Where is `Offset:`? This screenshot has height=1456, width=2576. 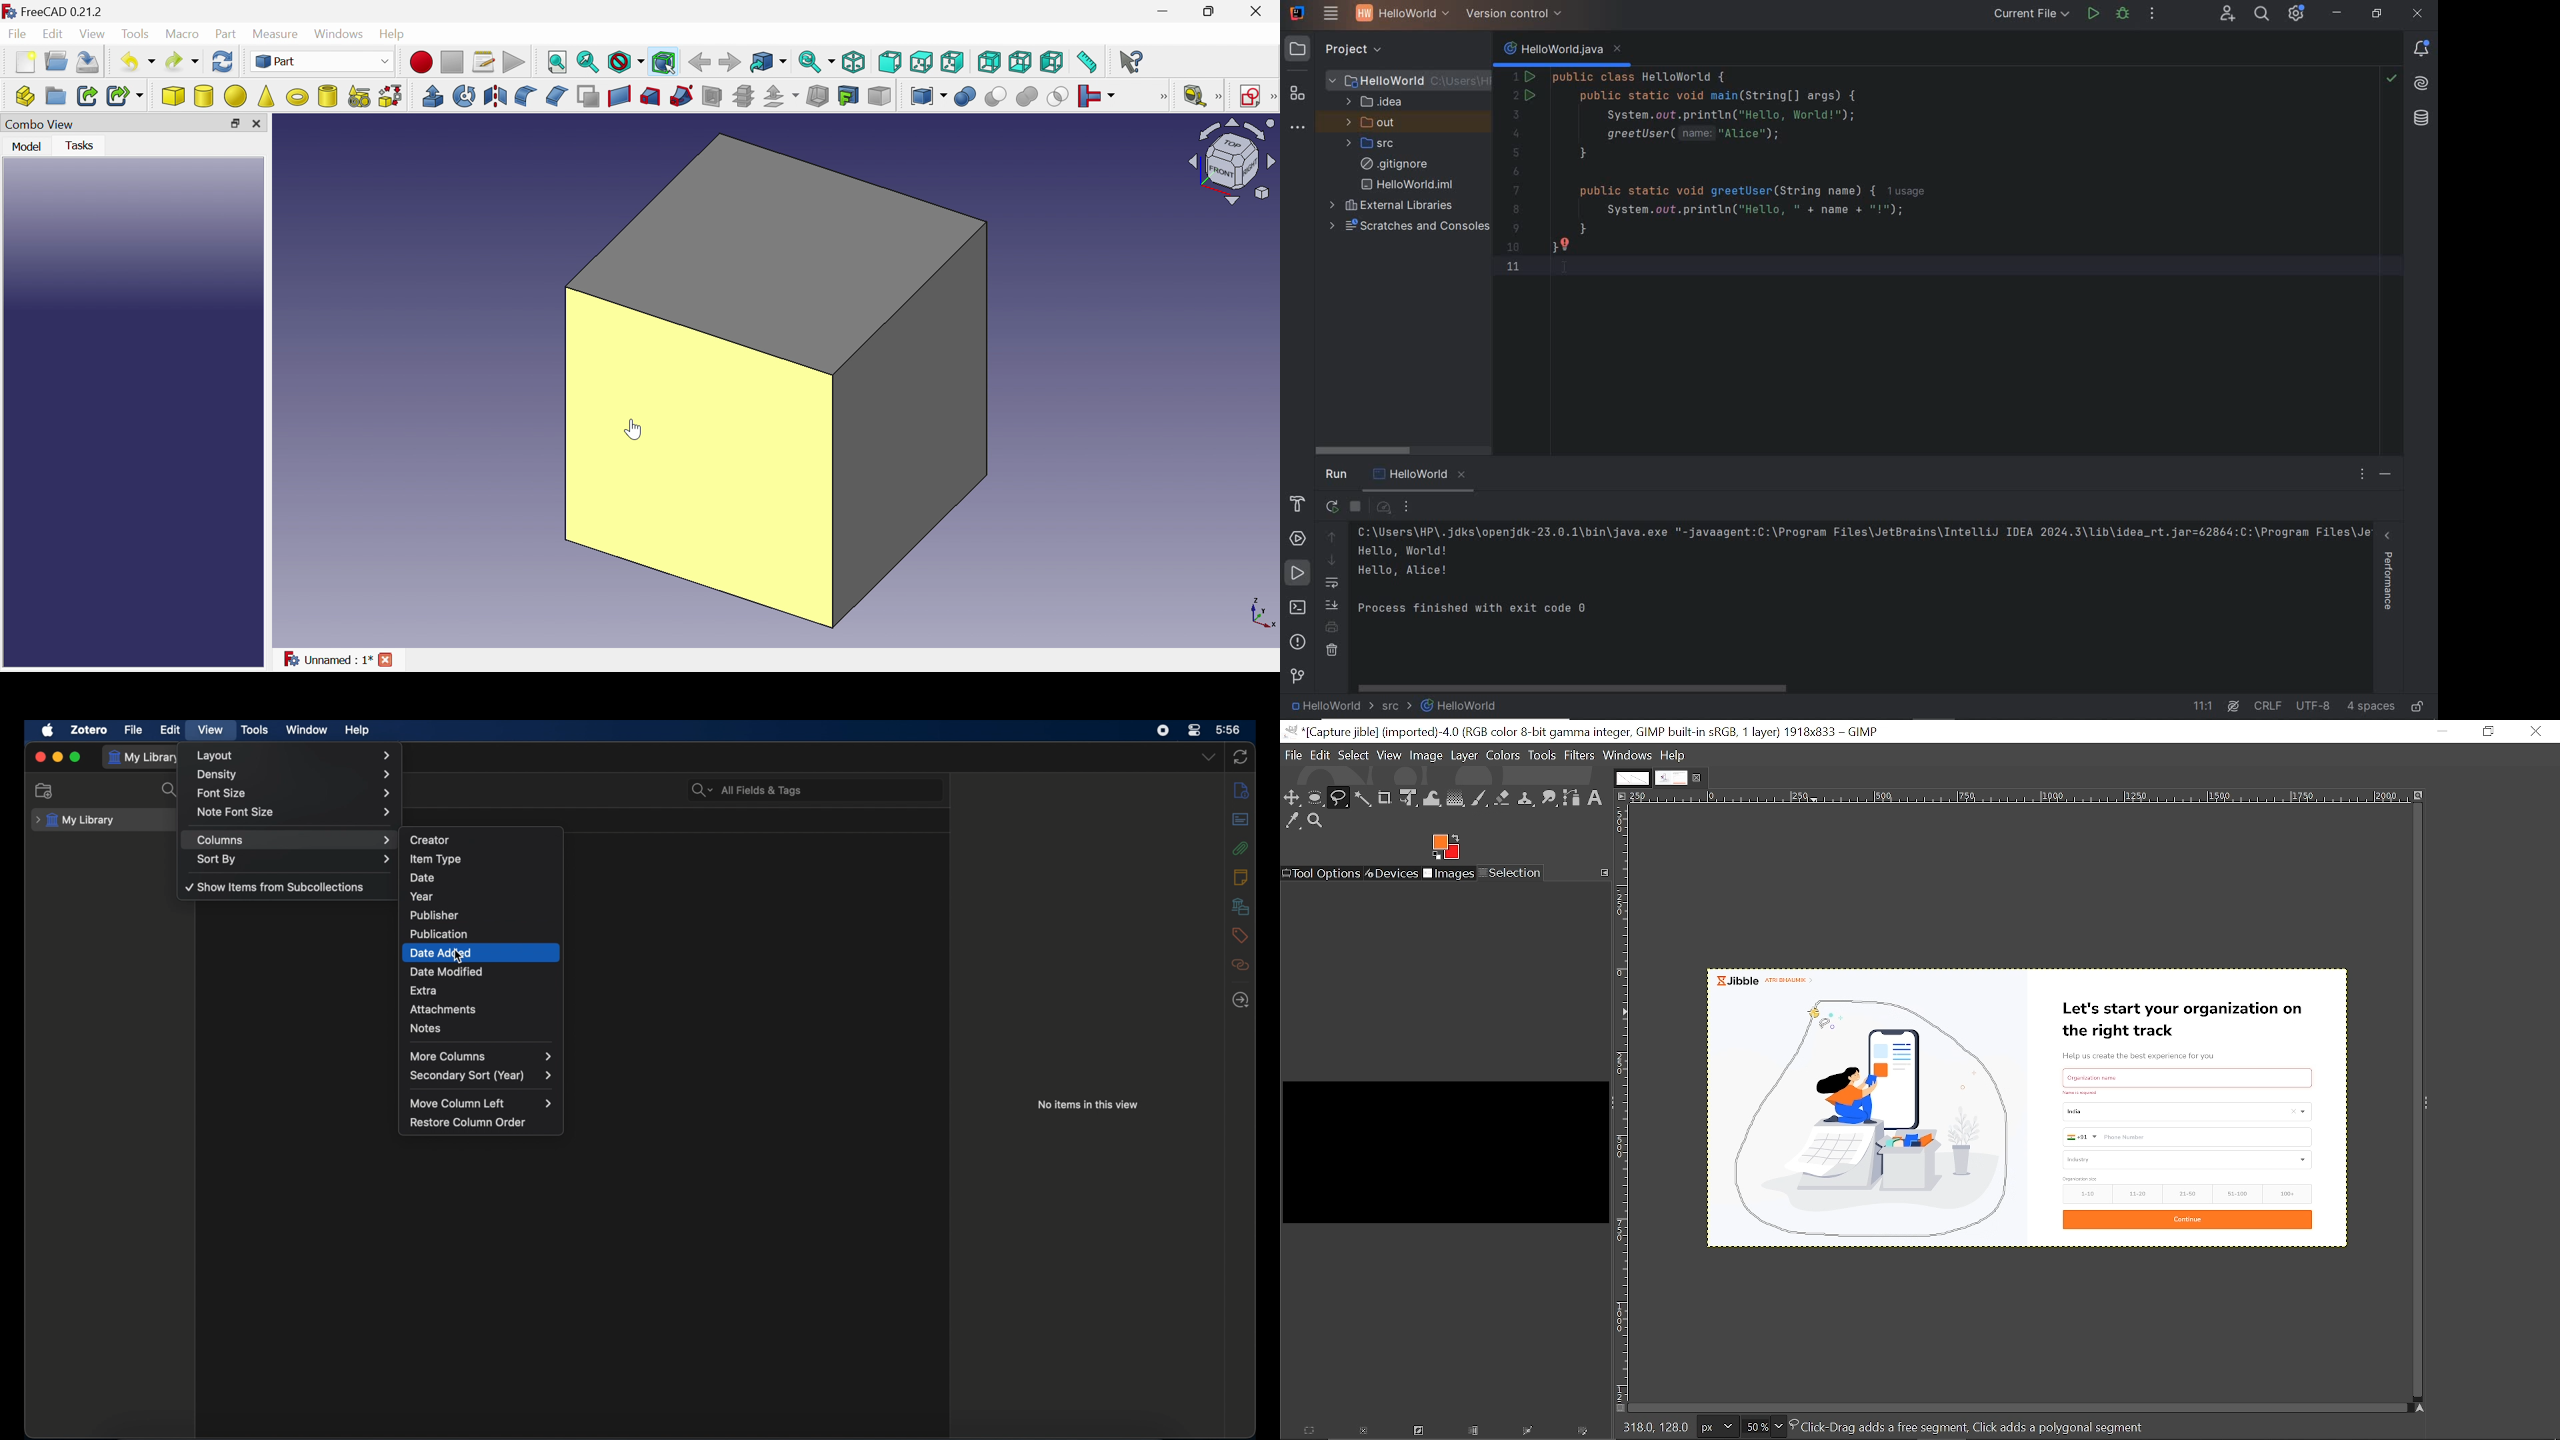 Offset: is located at coordinates (781, 97).